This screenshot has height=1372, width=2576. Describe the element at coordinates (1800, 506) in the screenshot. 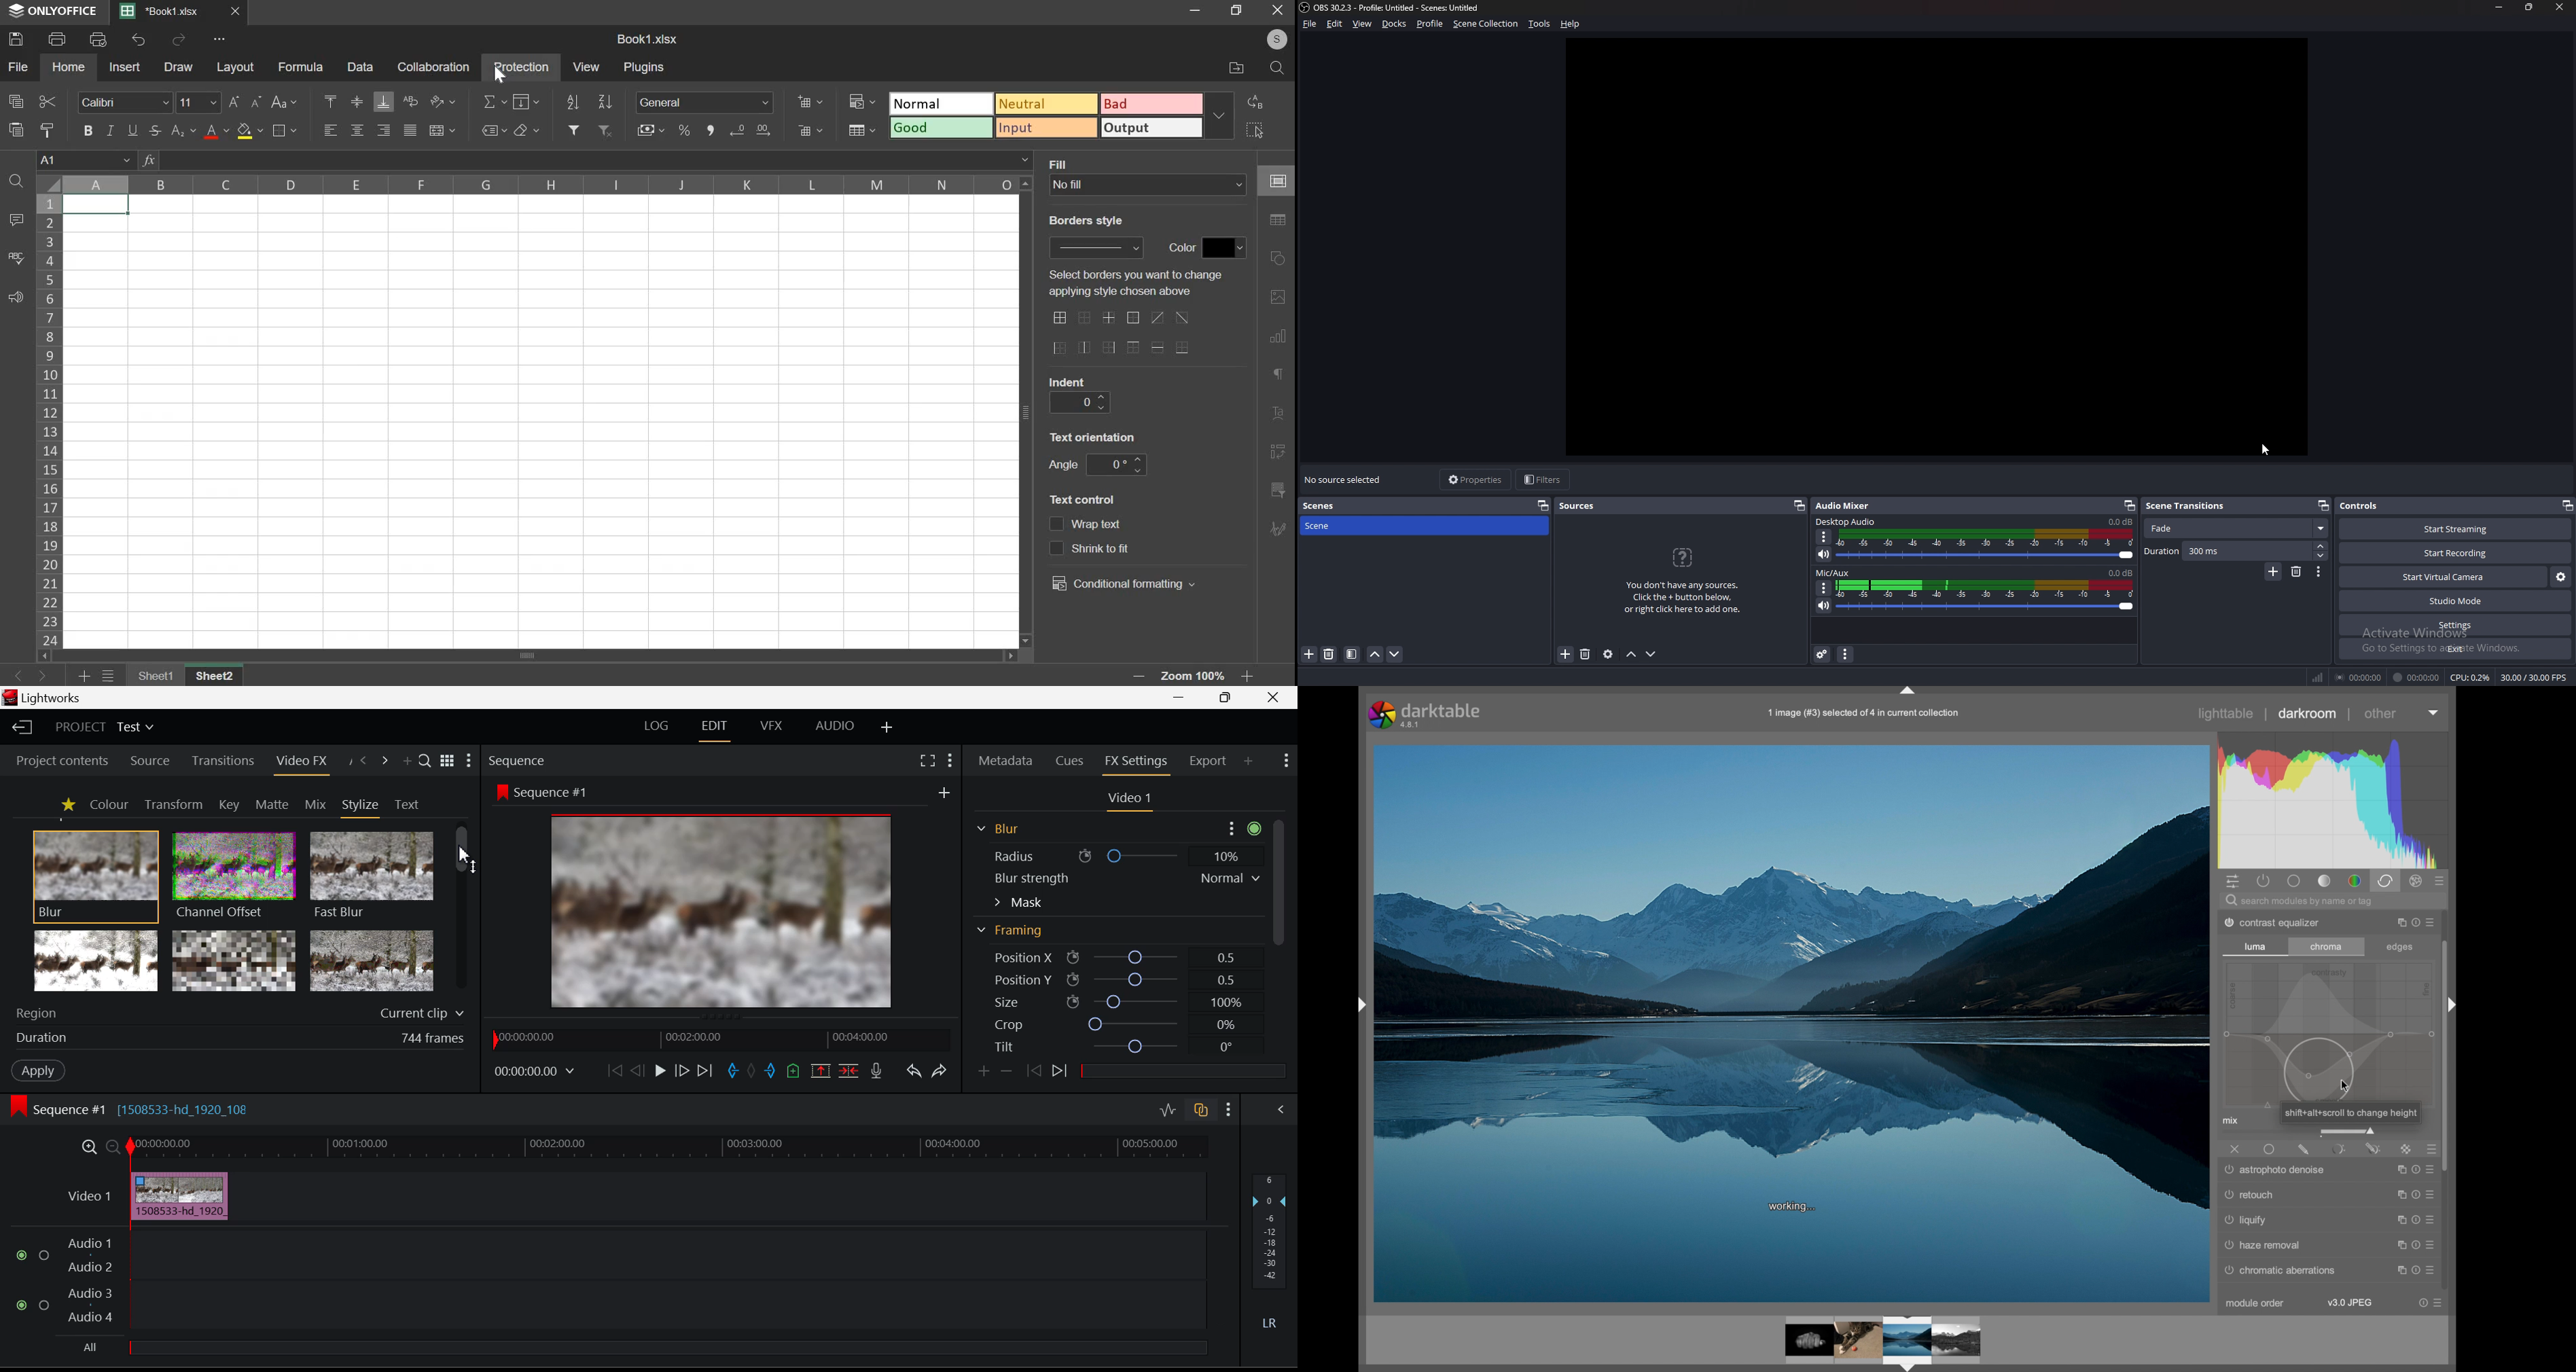

I see `pop out` at that location.